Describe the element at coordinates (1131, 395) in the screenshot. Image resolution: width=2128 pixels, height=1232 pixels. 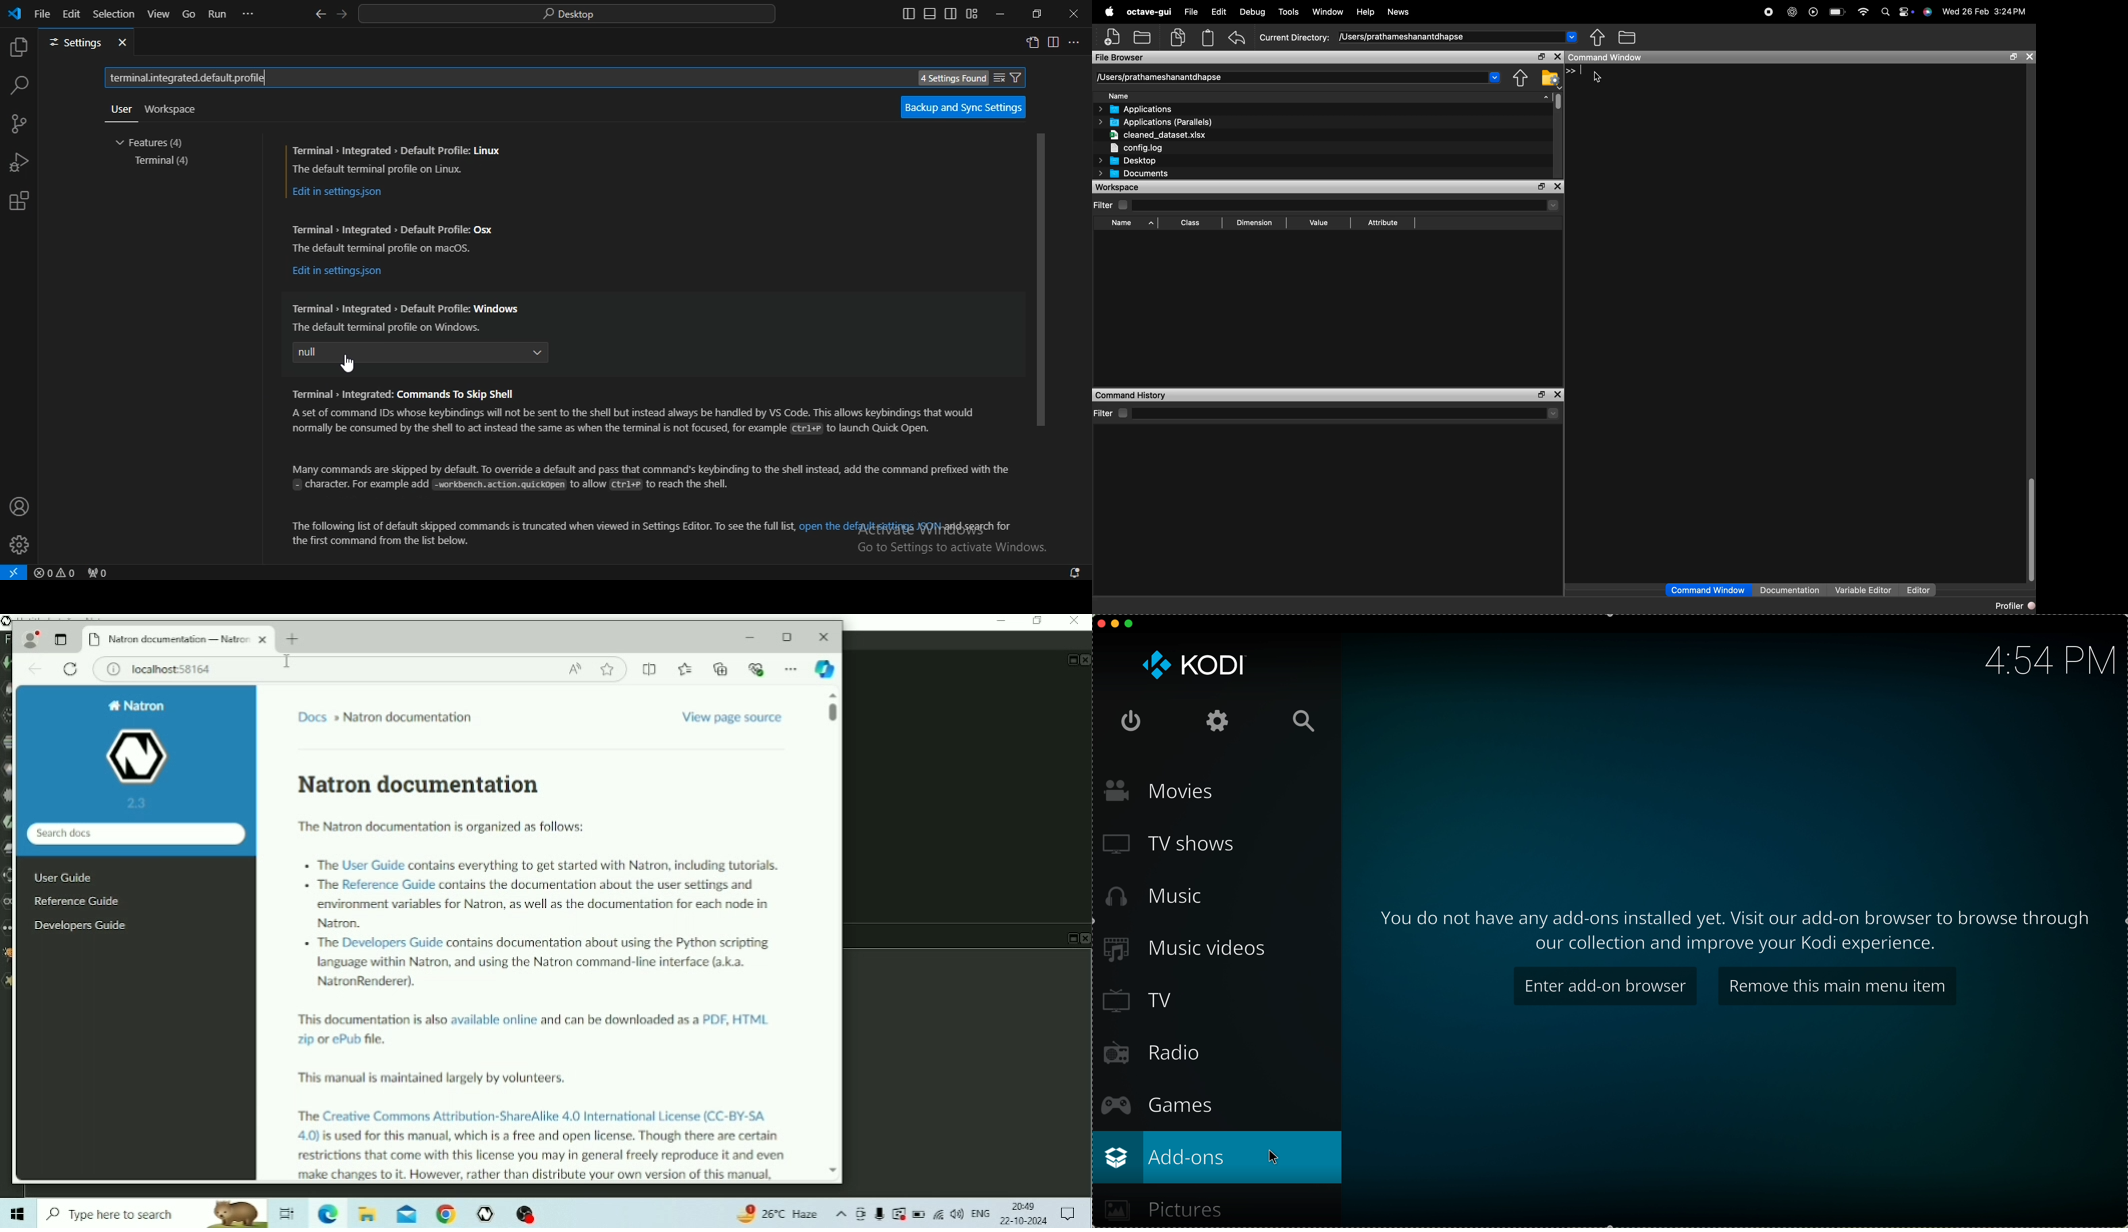
I see `Command History` at that location.